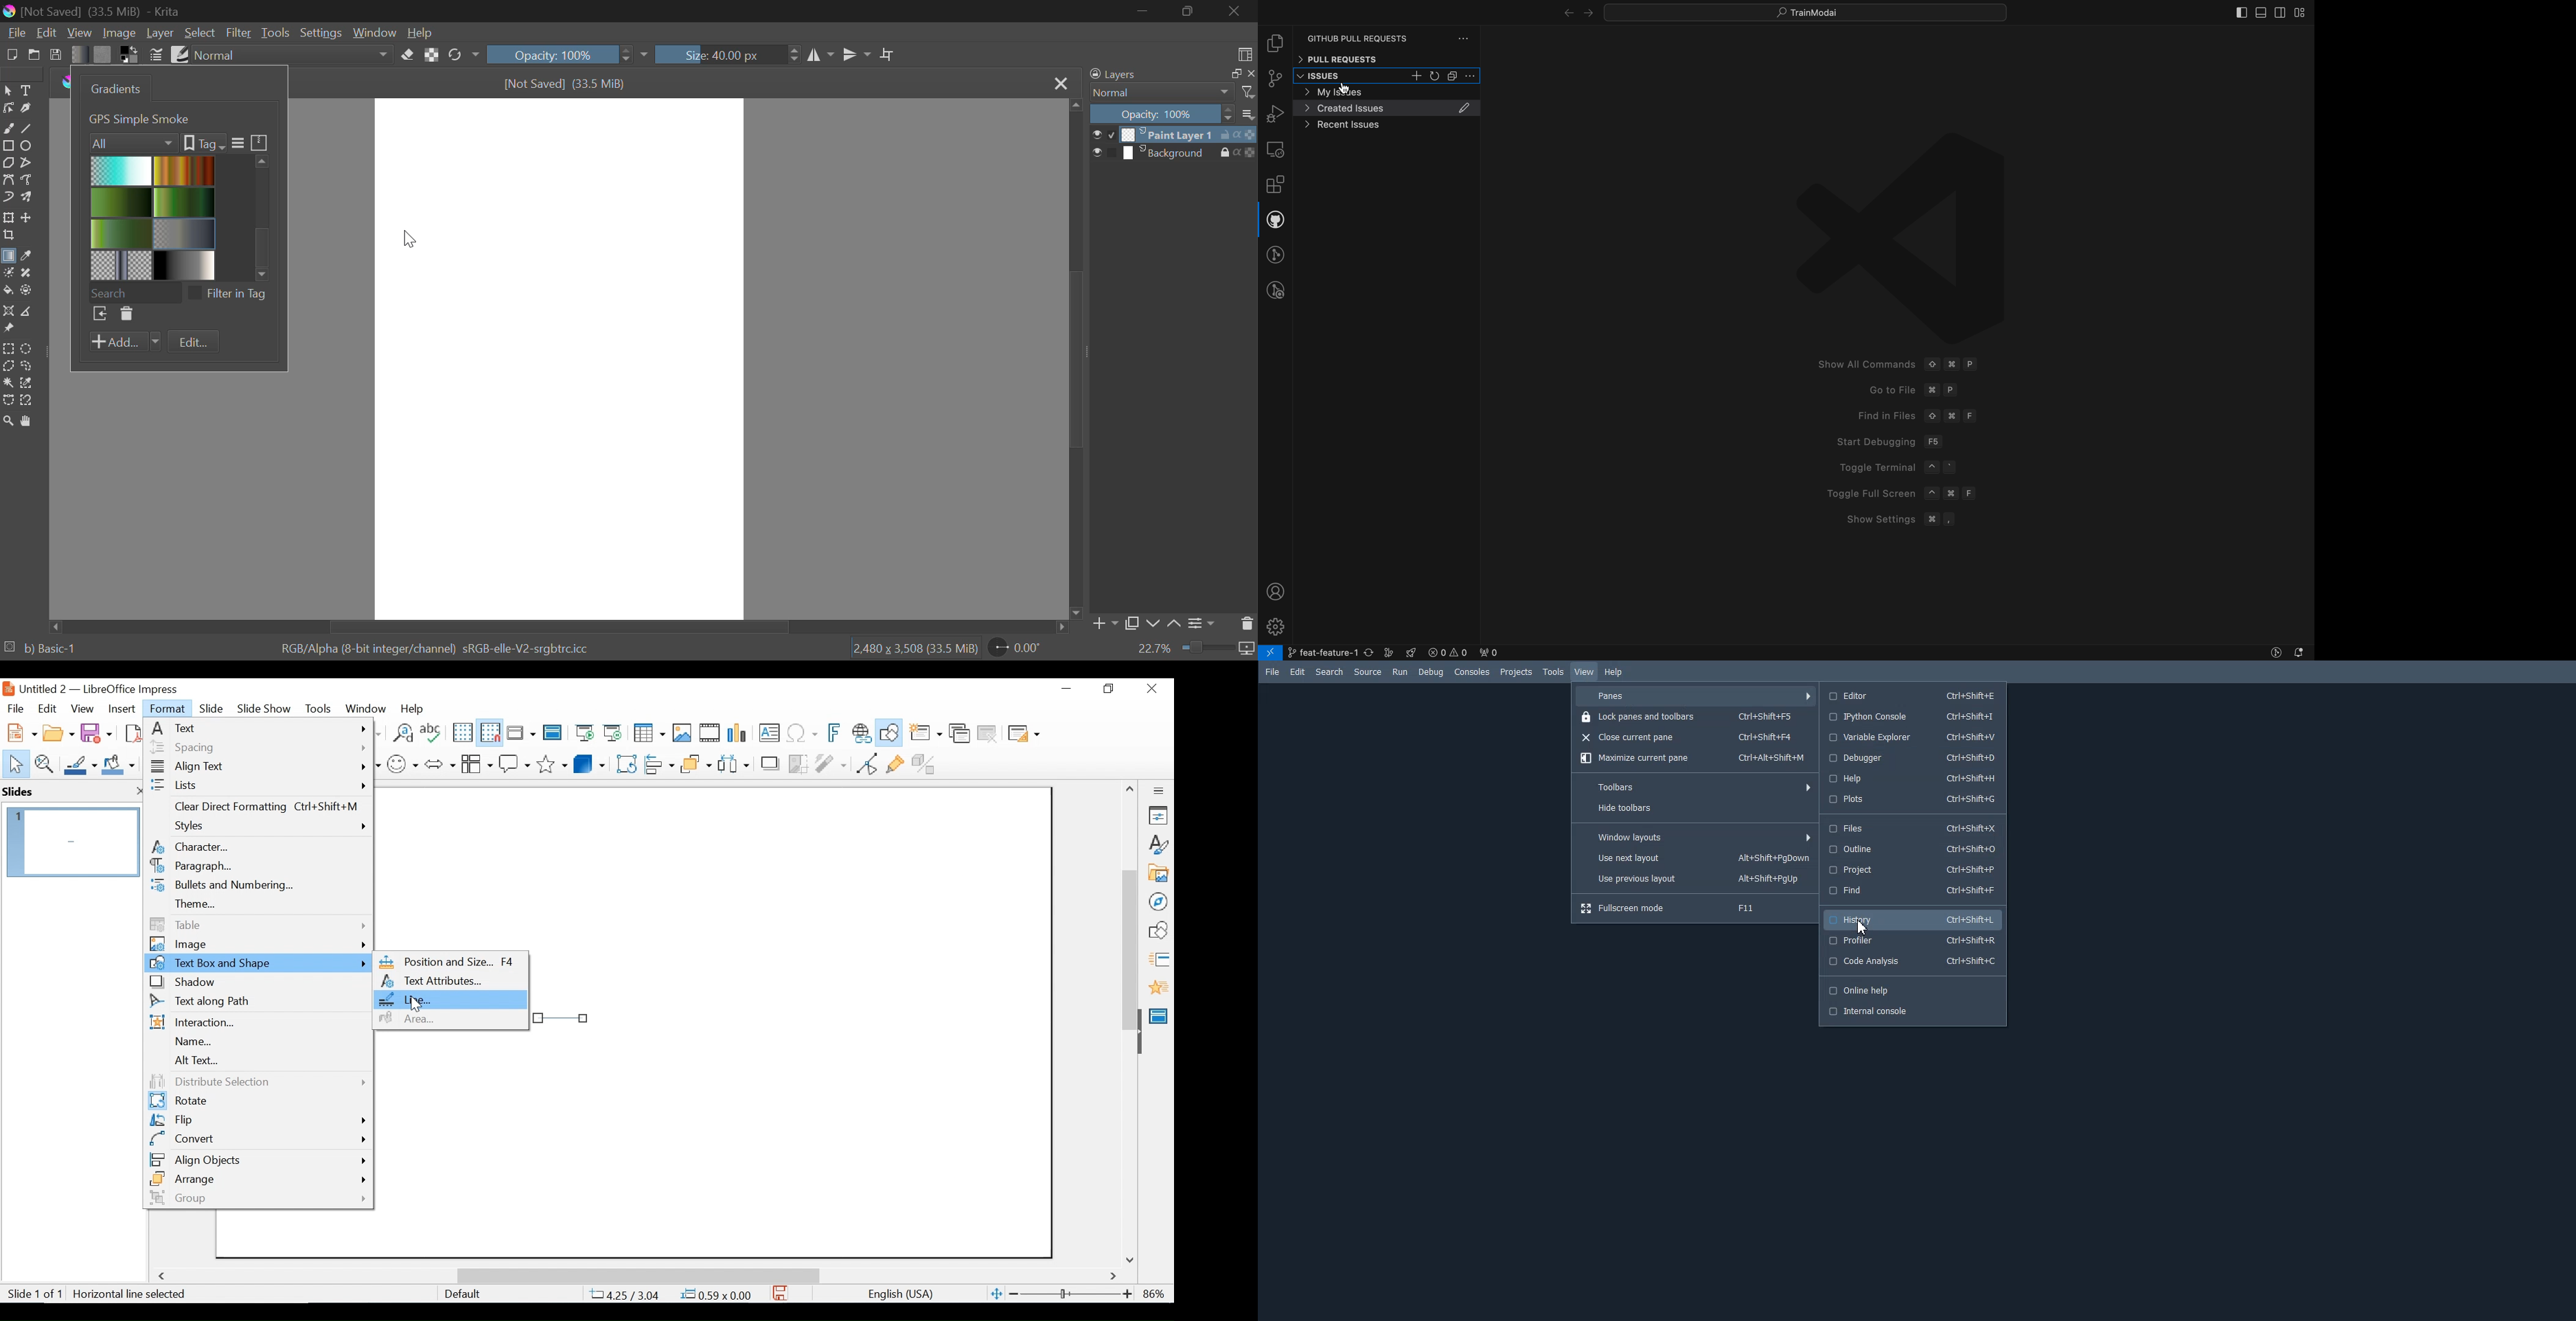  What do you see at coordinates (2229, 11) in the screenshot?
I see `toggle side bar` at bounding box center [2229, 11].